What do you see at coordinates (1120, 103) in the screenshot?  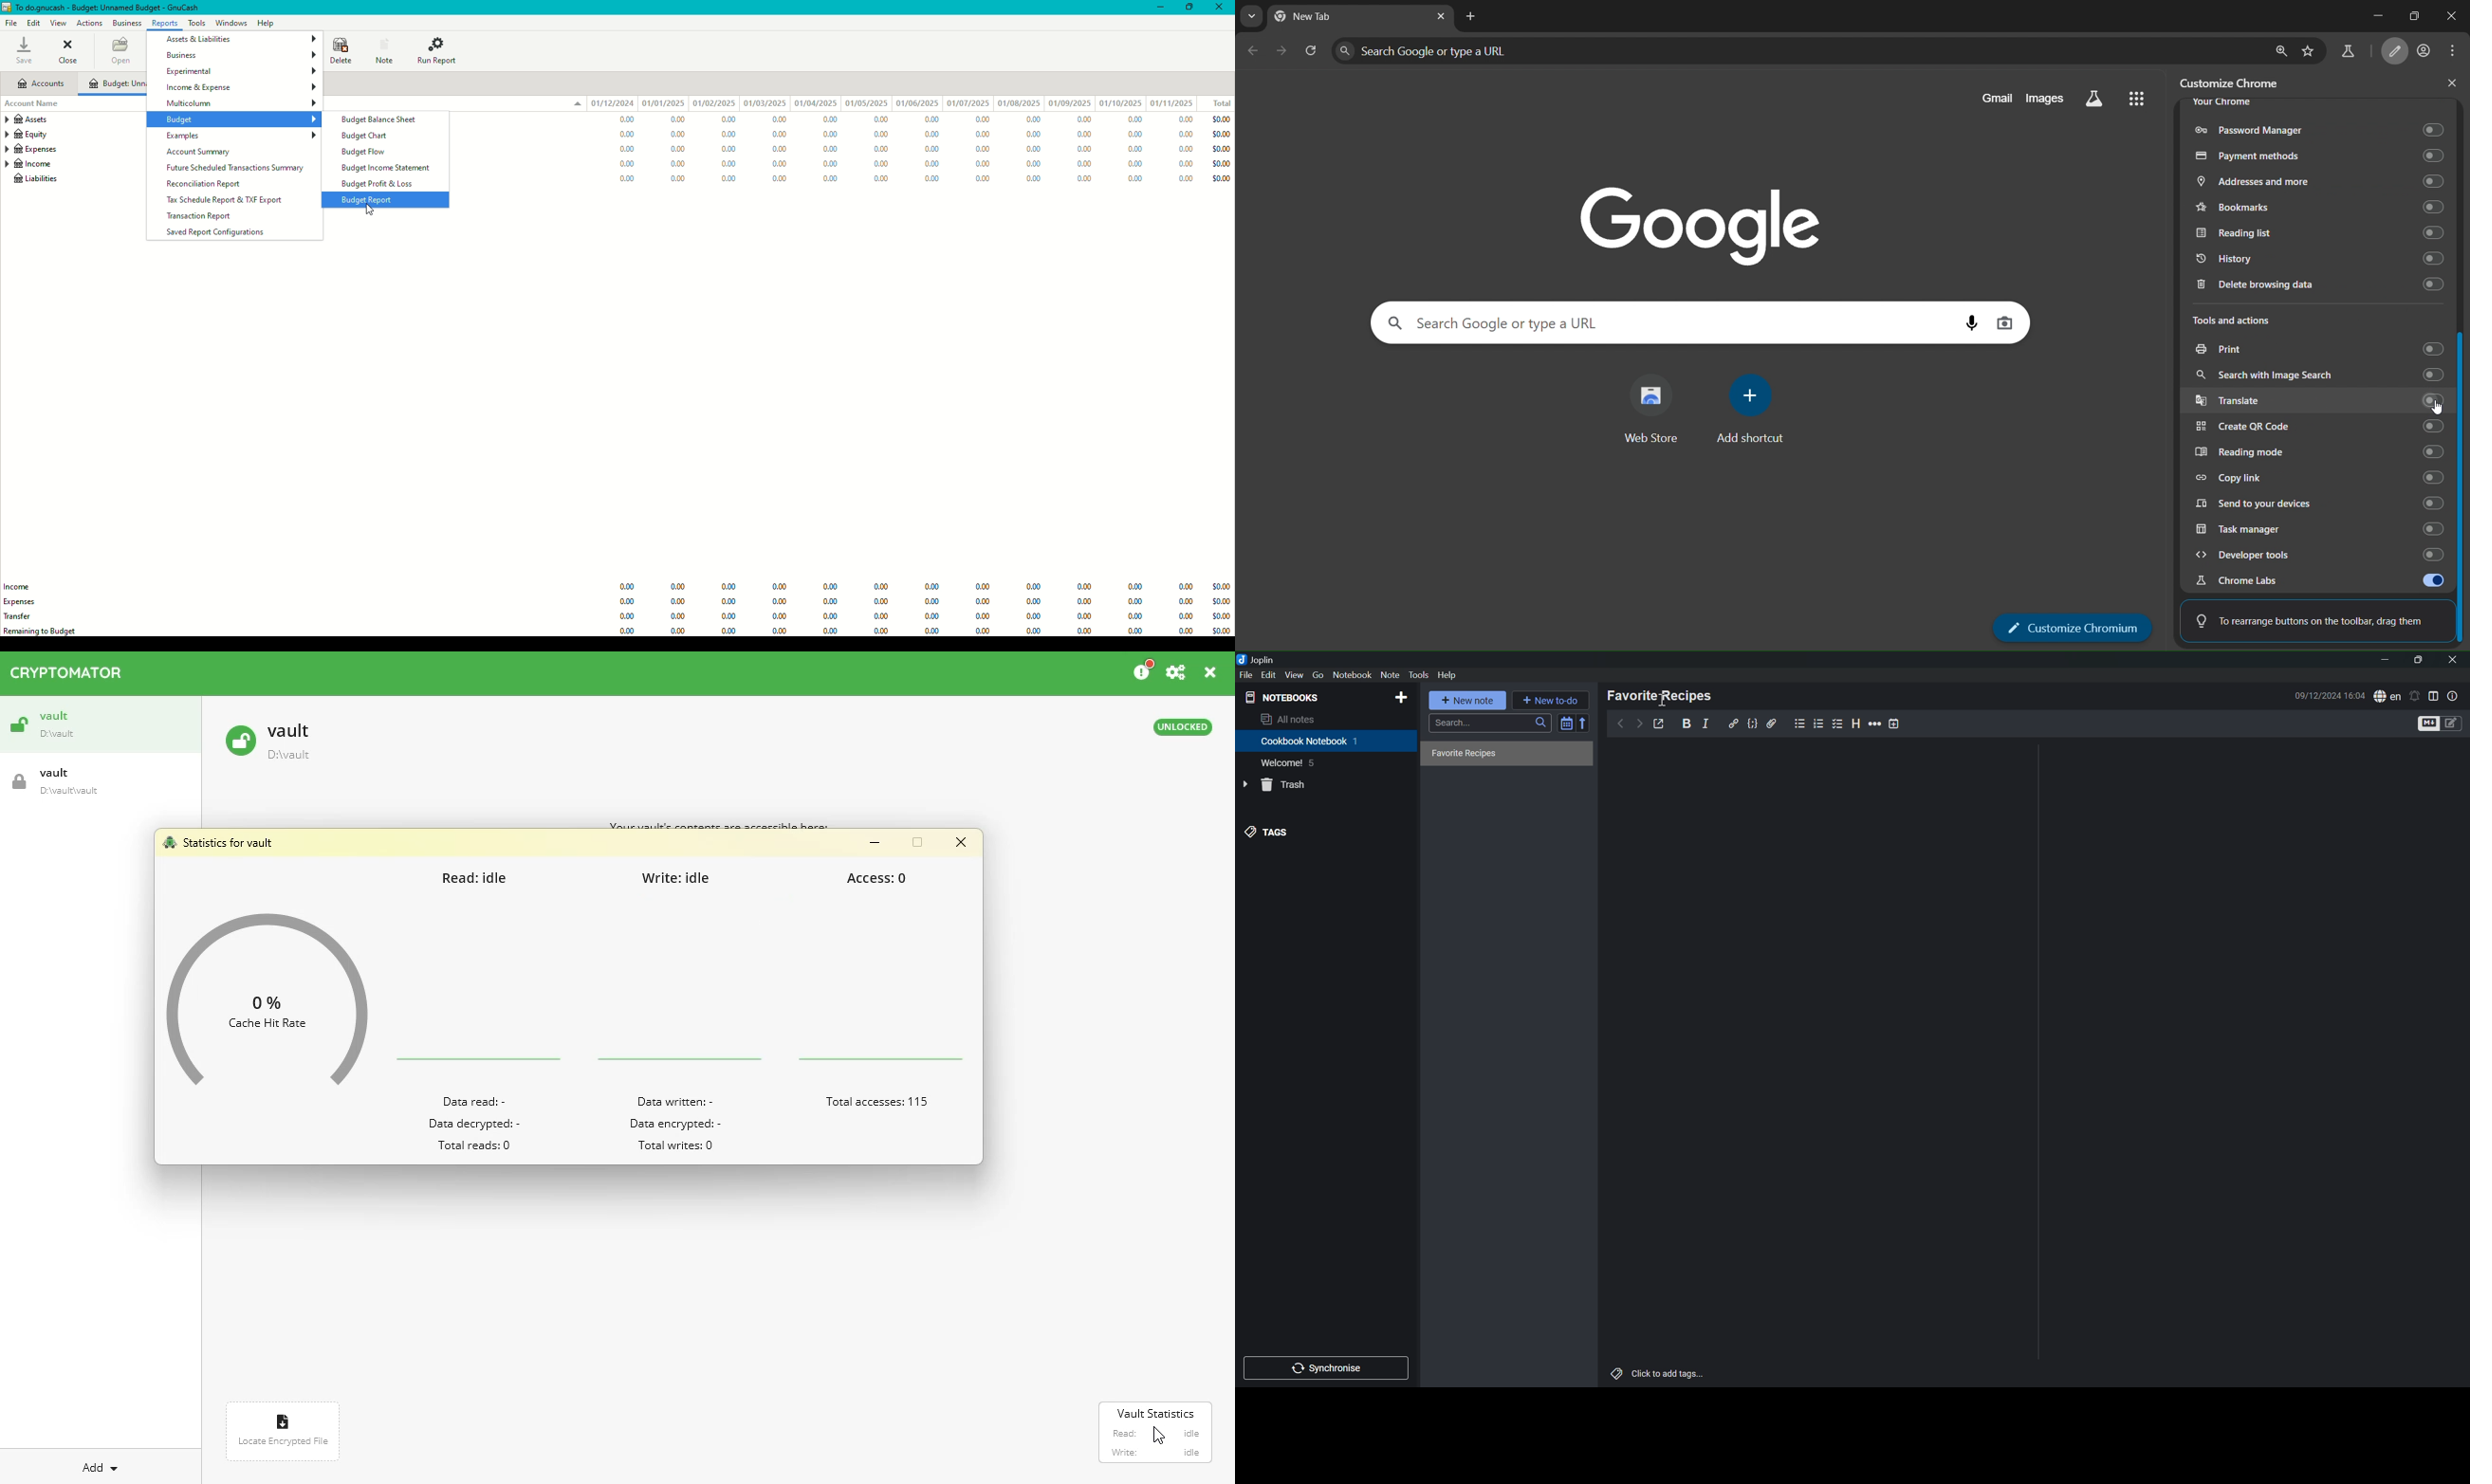 I see `01/10/2025` at bounding box center [1120, 103].